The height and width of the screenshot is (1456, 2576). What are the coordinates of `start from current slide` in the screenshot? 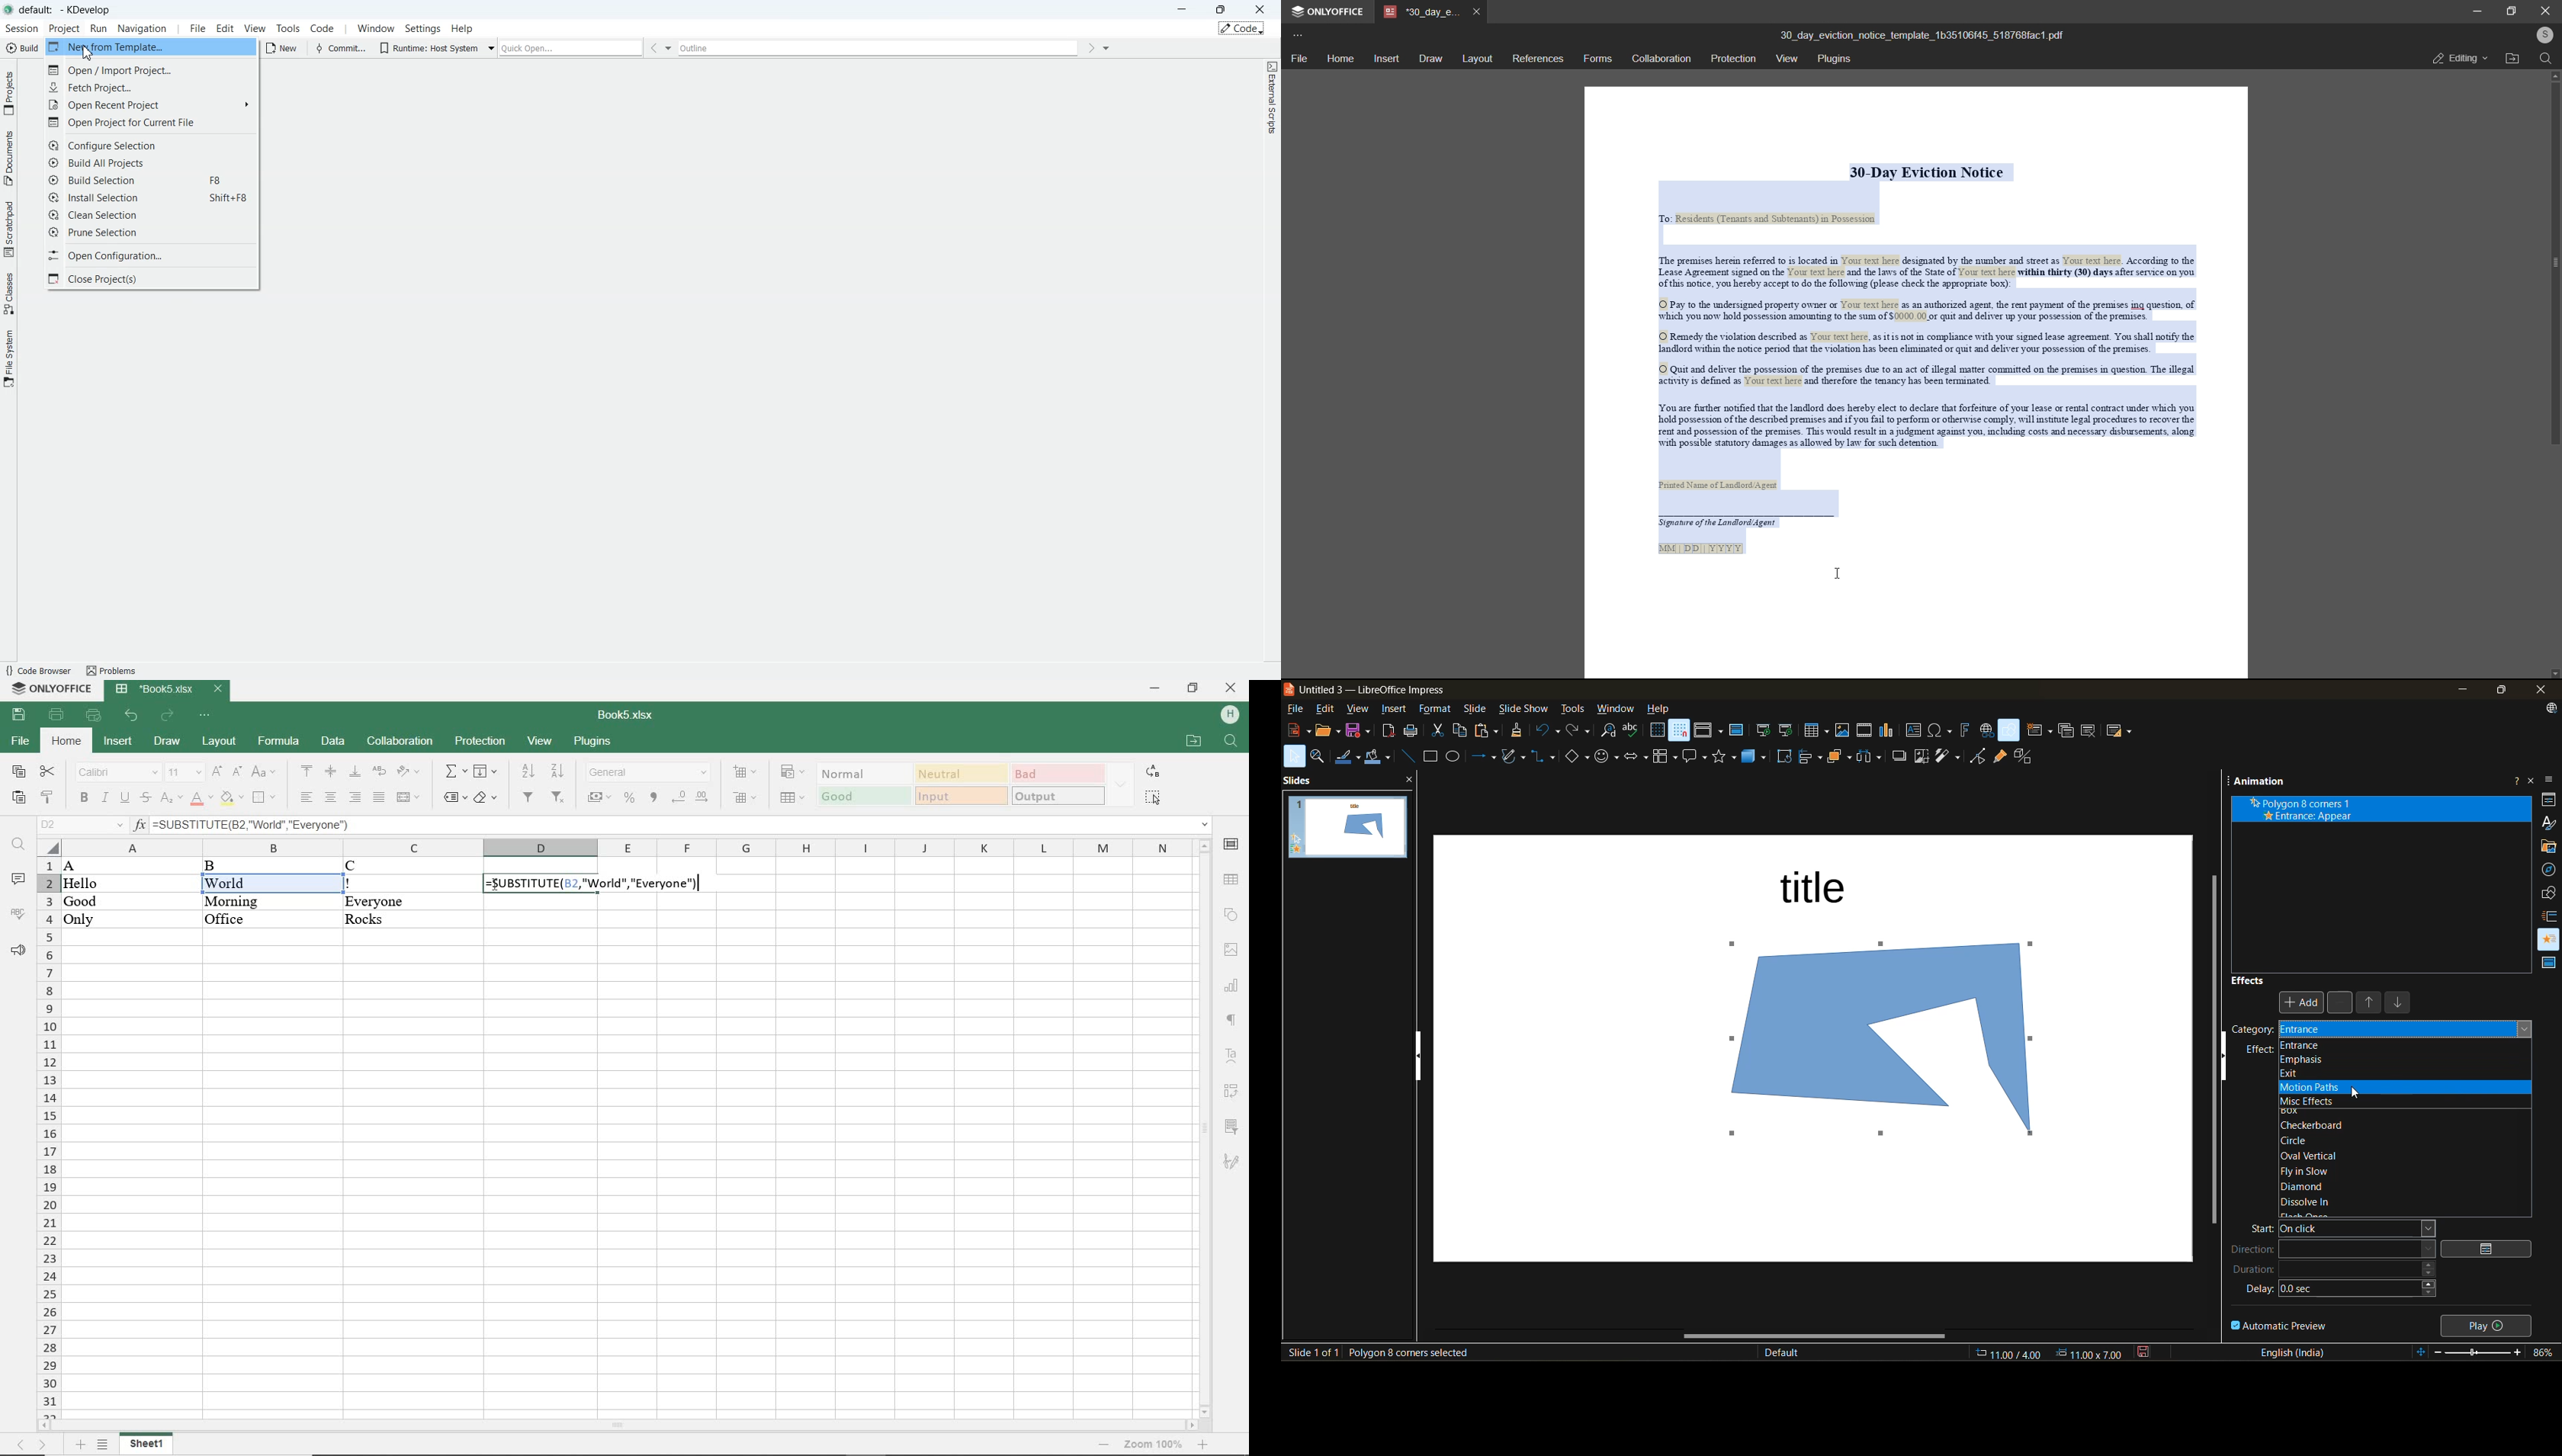 It's located at (1787, 731).